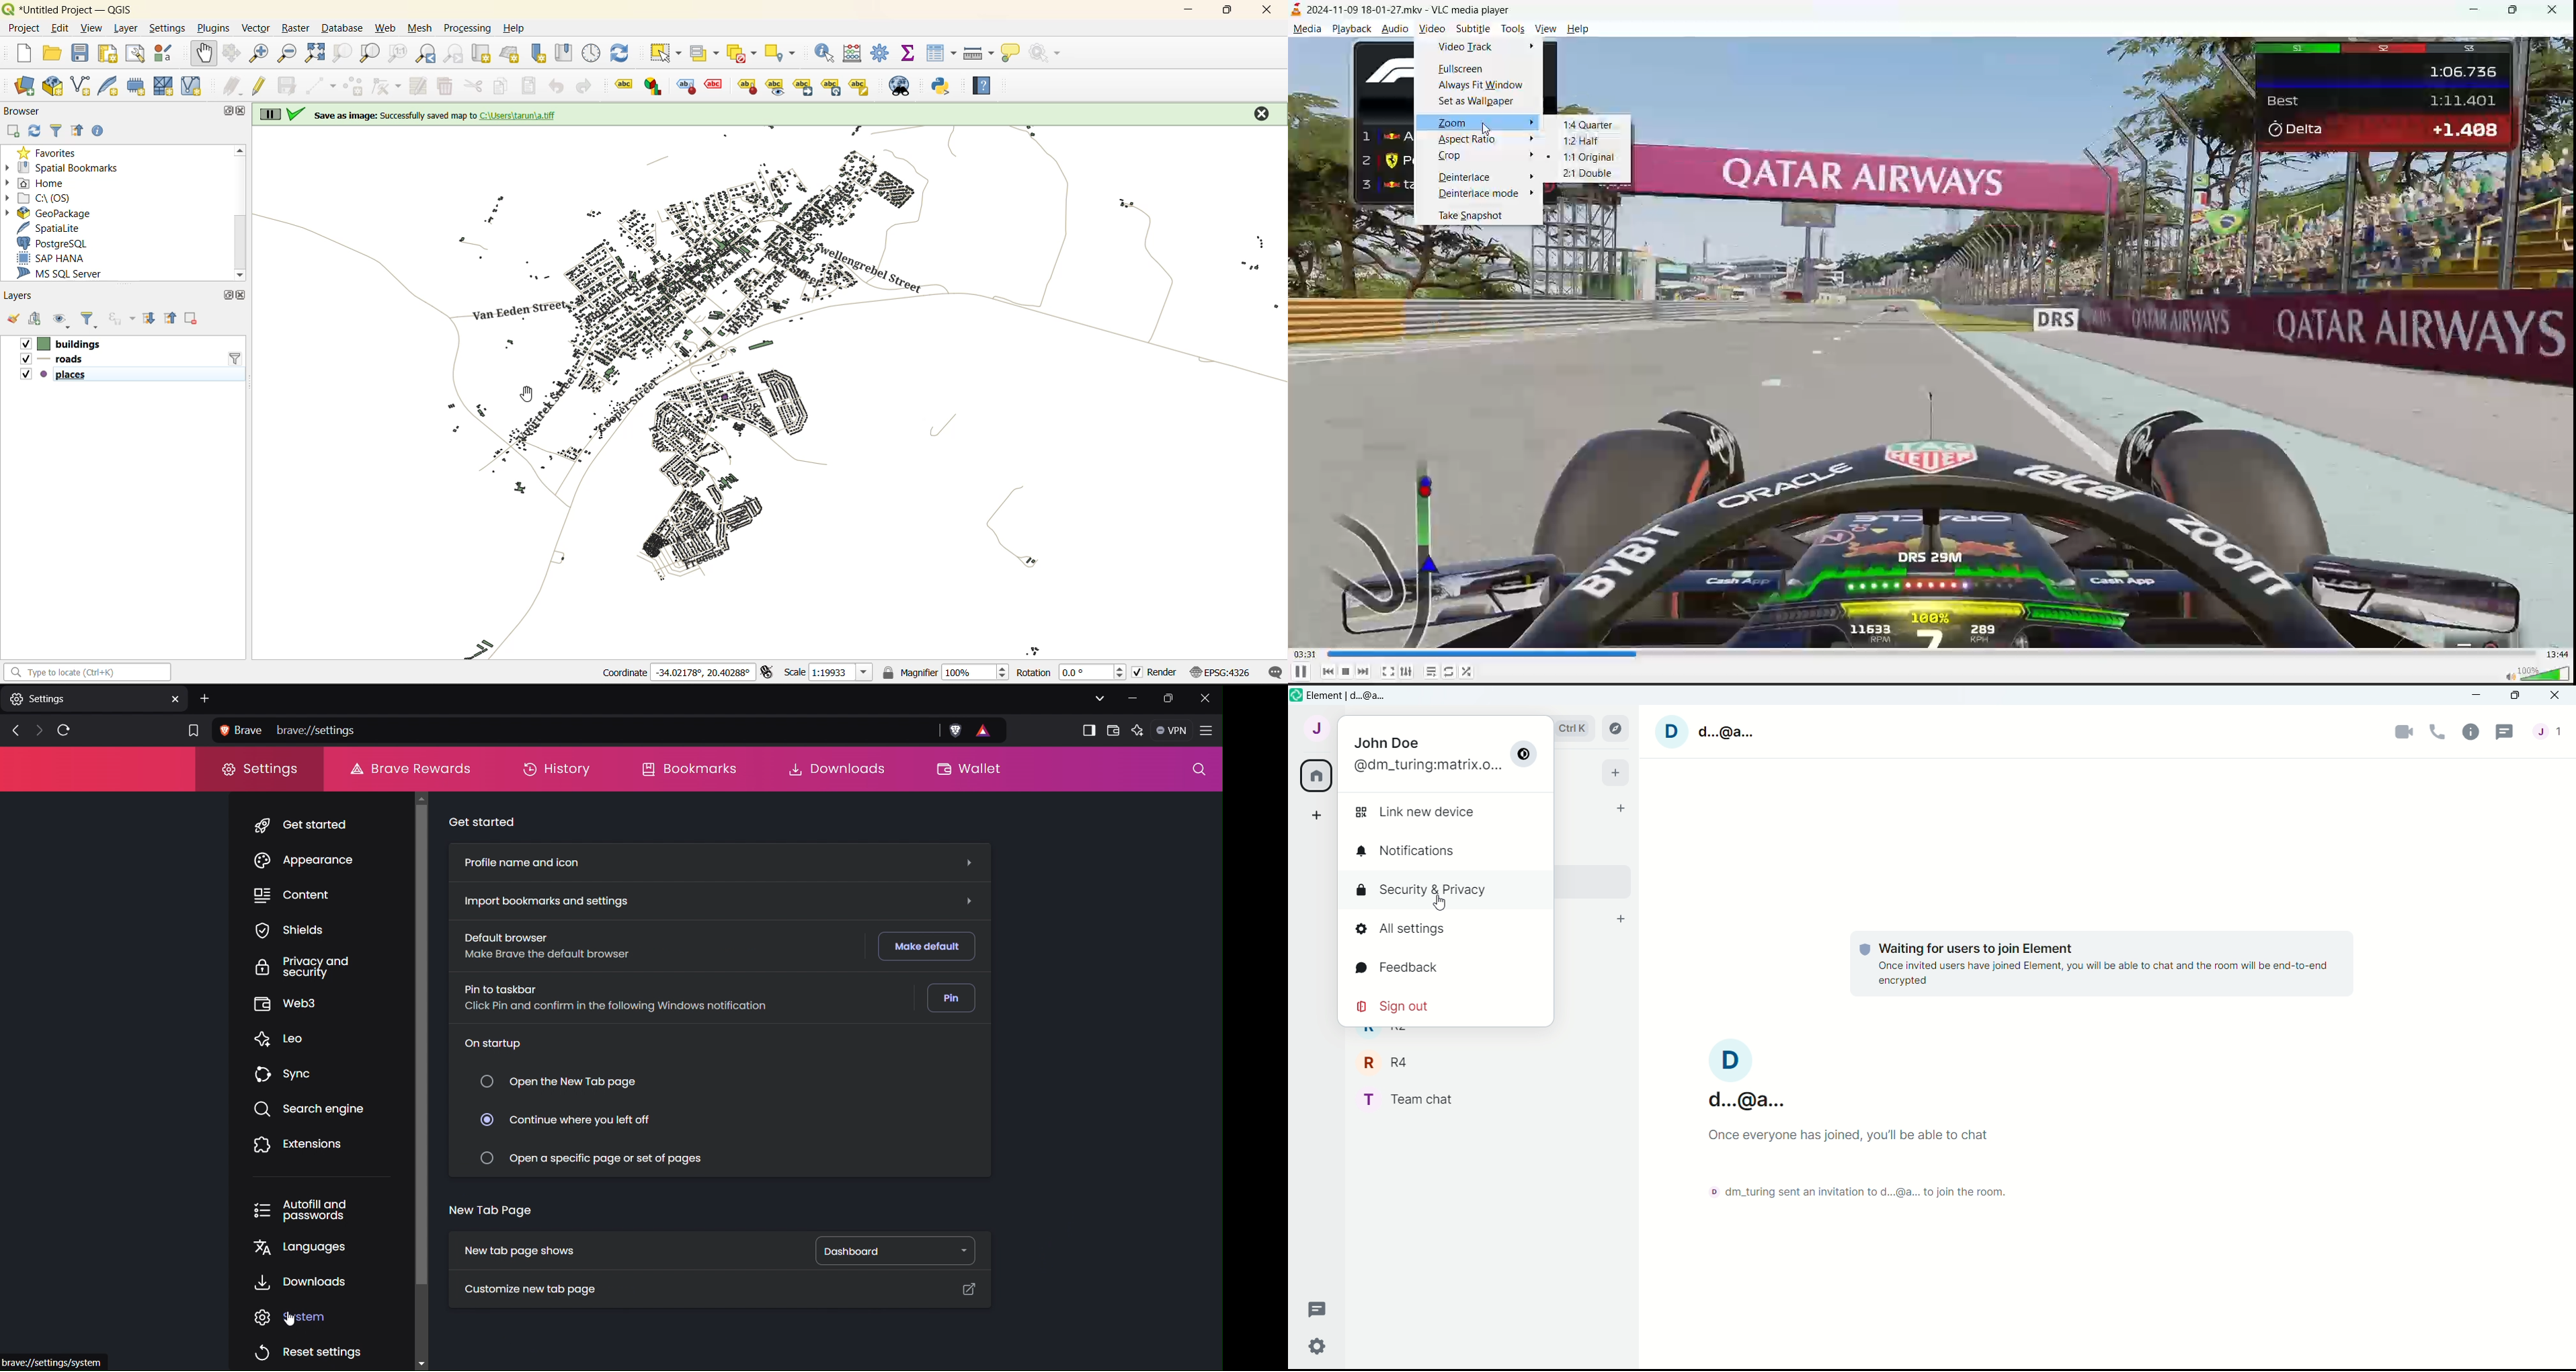 Image resolution: width=2576 pixels, height=1372 pixels. I want to click on video, so click(1432, 27).